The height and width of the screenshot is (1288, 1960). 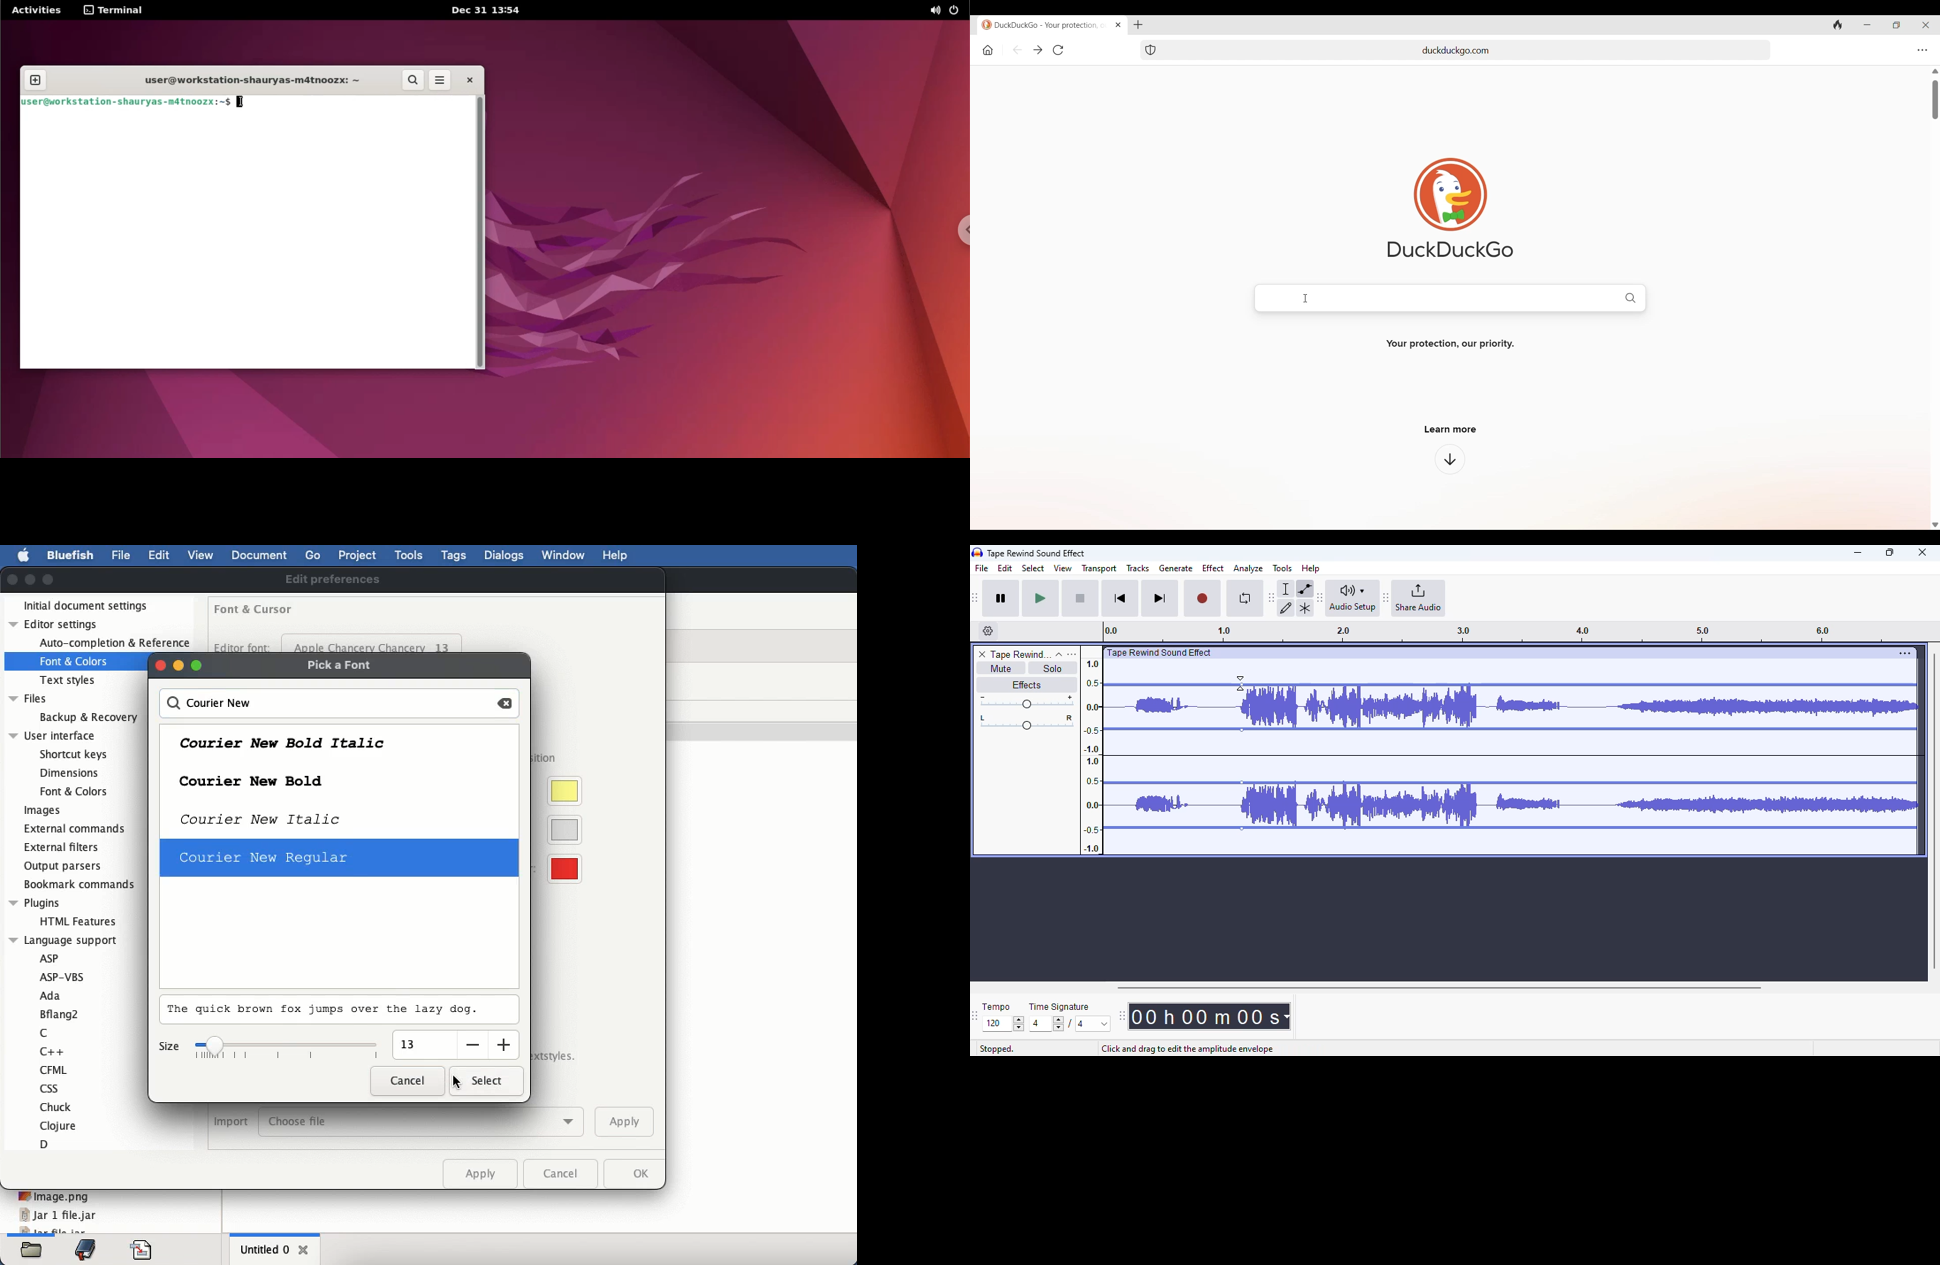 I want to click on new tab, so click(x=34, y=81).